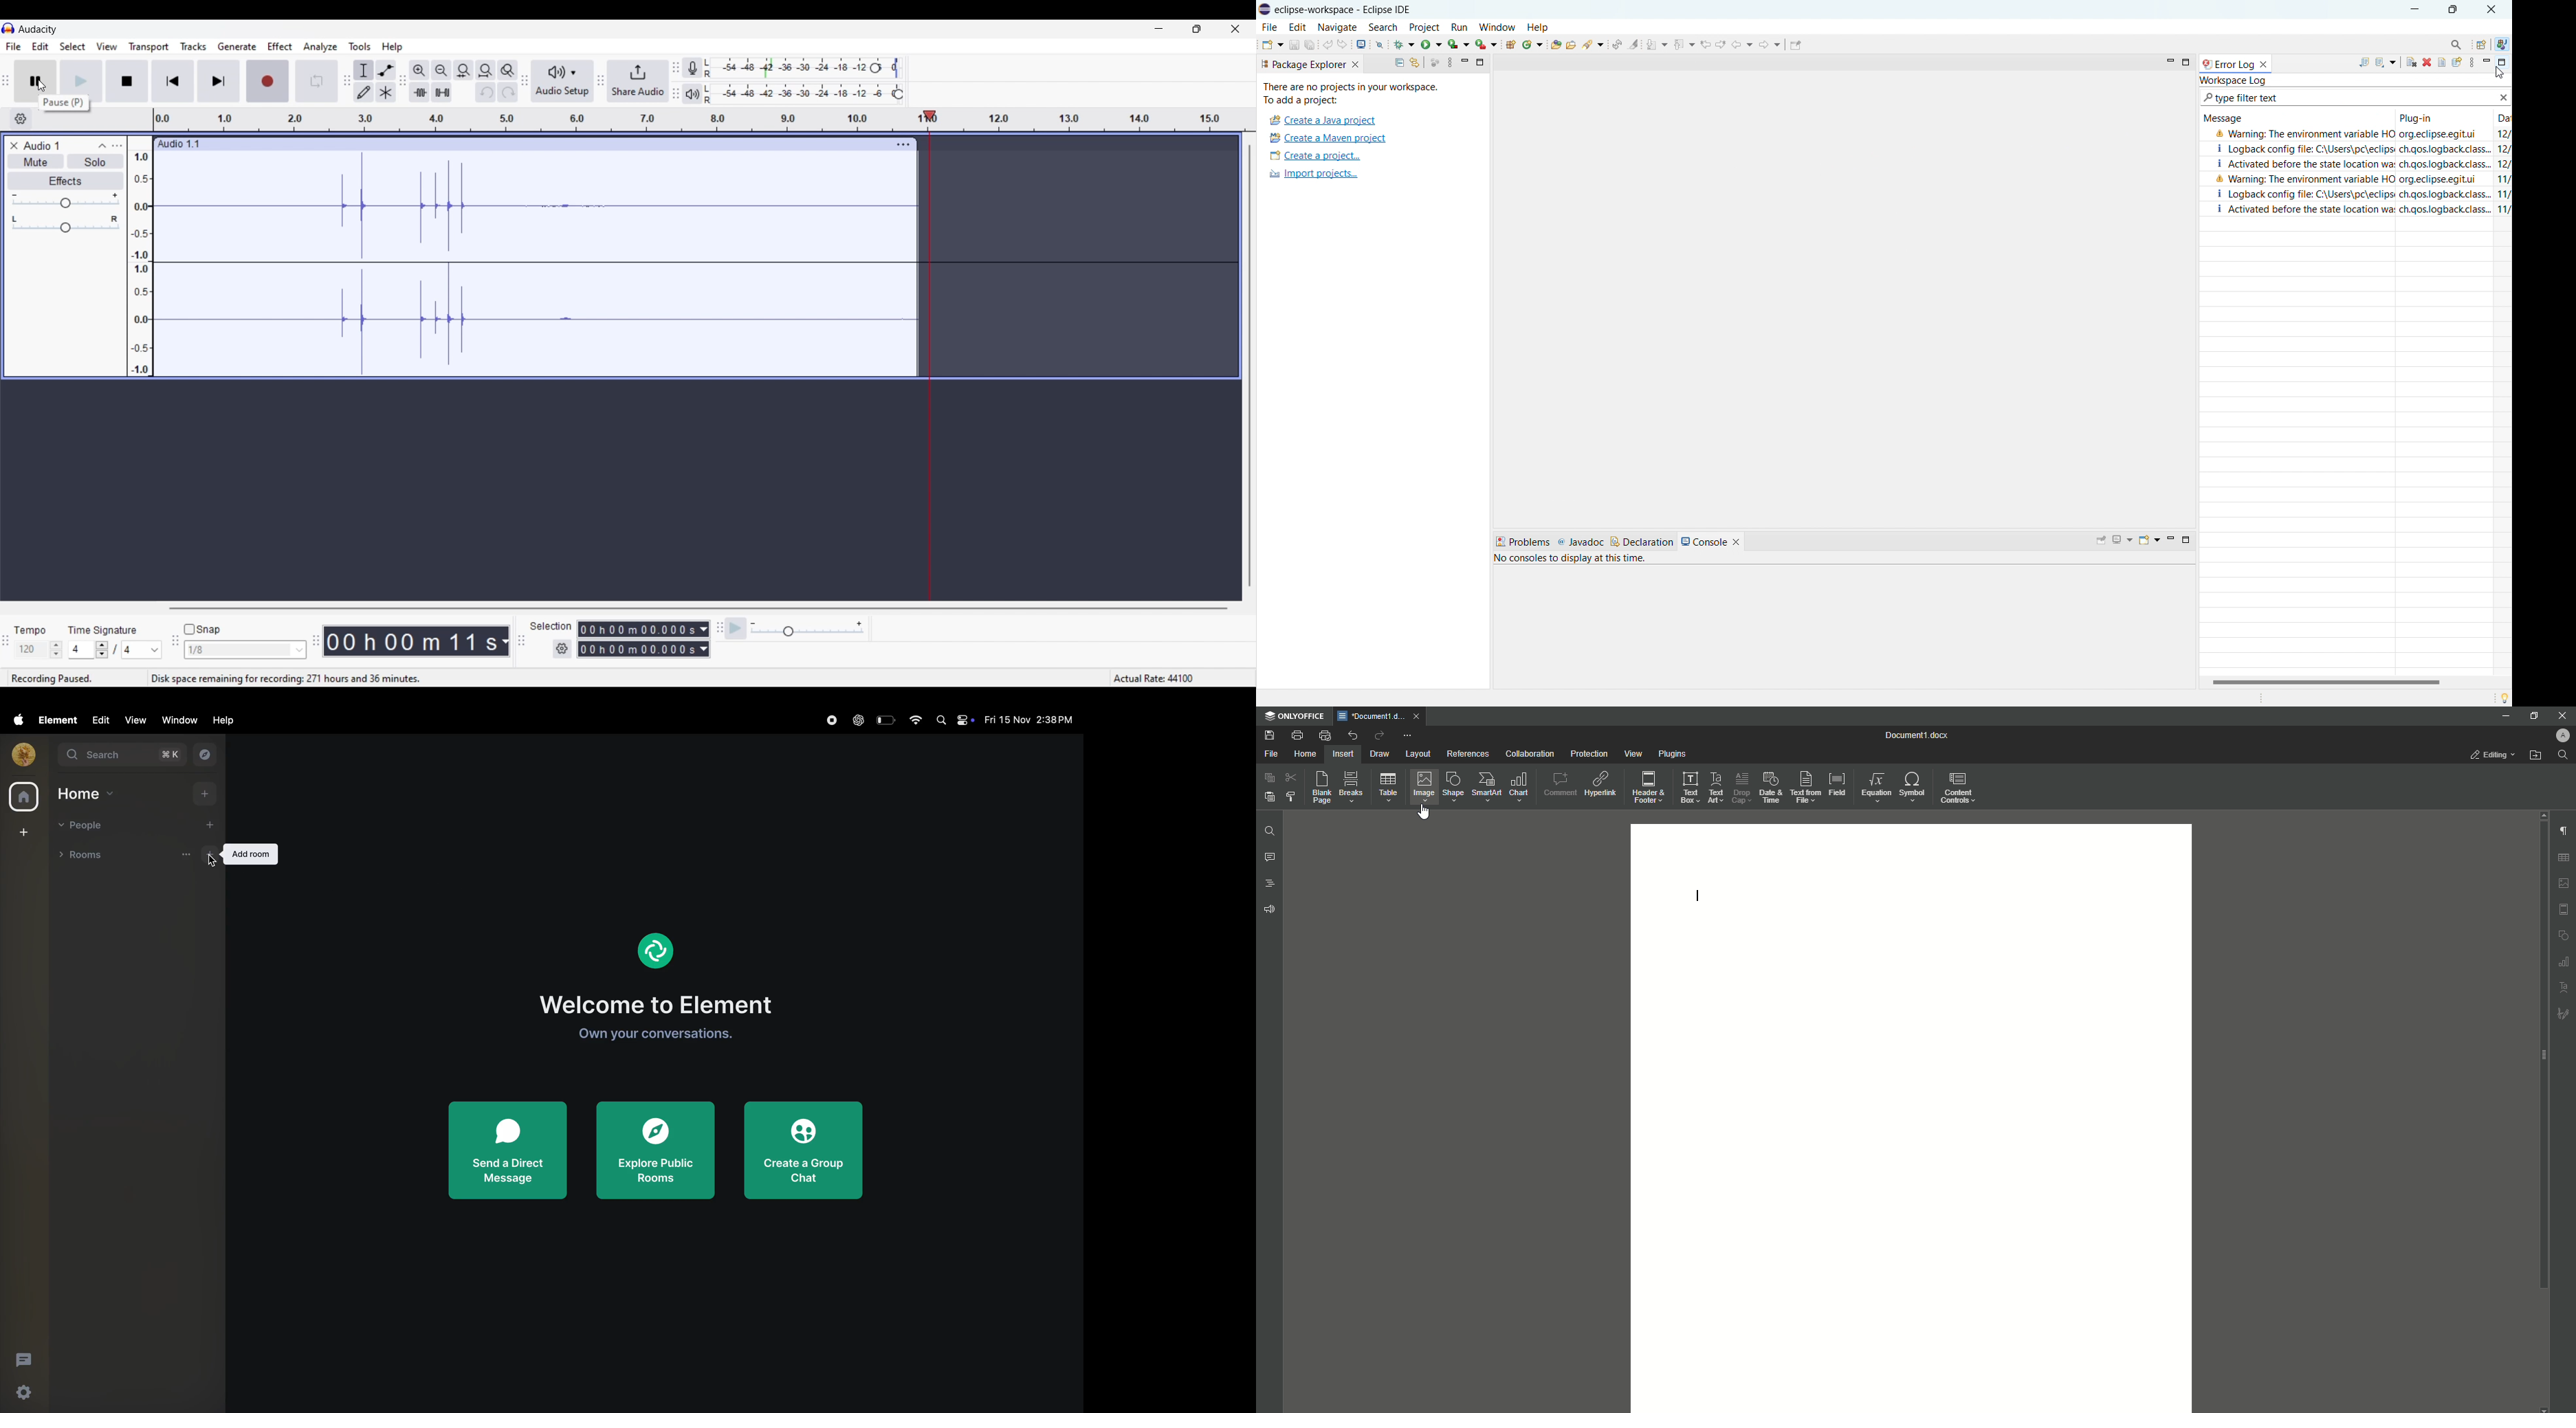  I want to click on Help menu, so click(392, 47).